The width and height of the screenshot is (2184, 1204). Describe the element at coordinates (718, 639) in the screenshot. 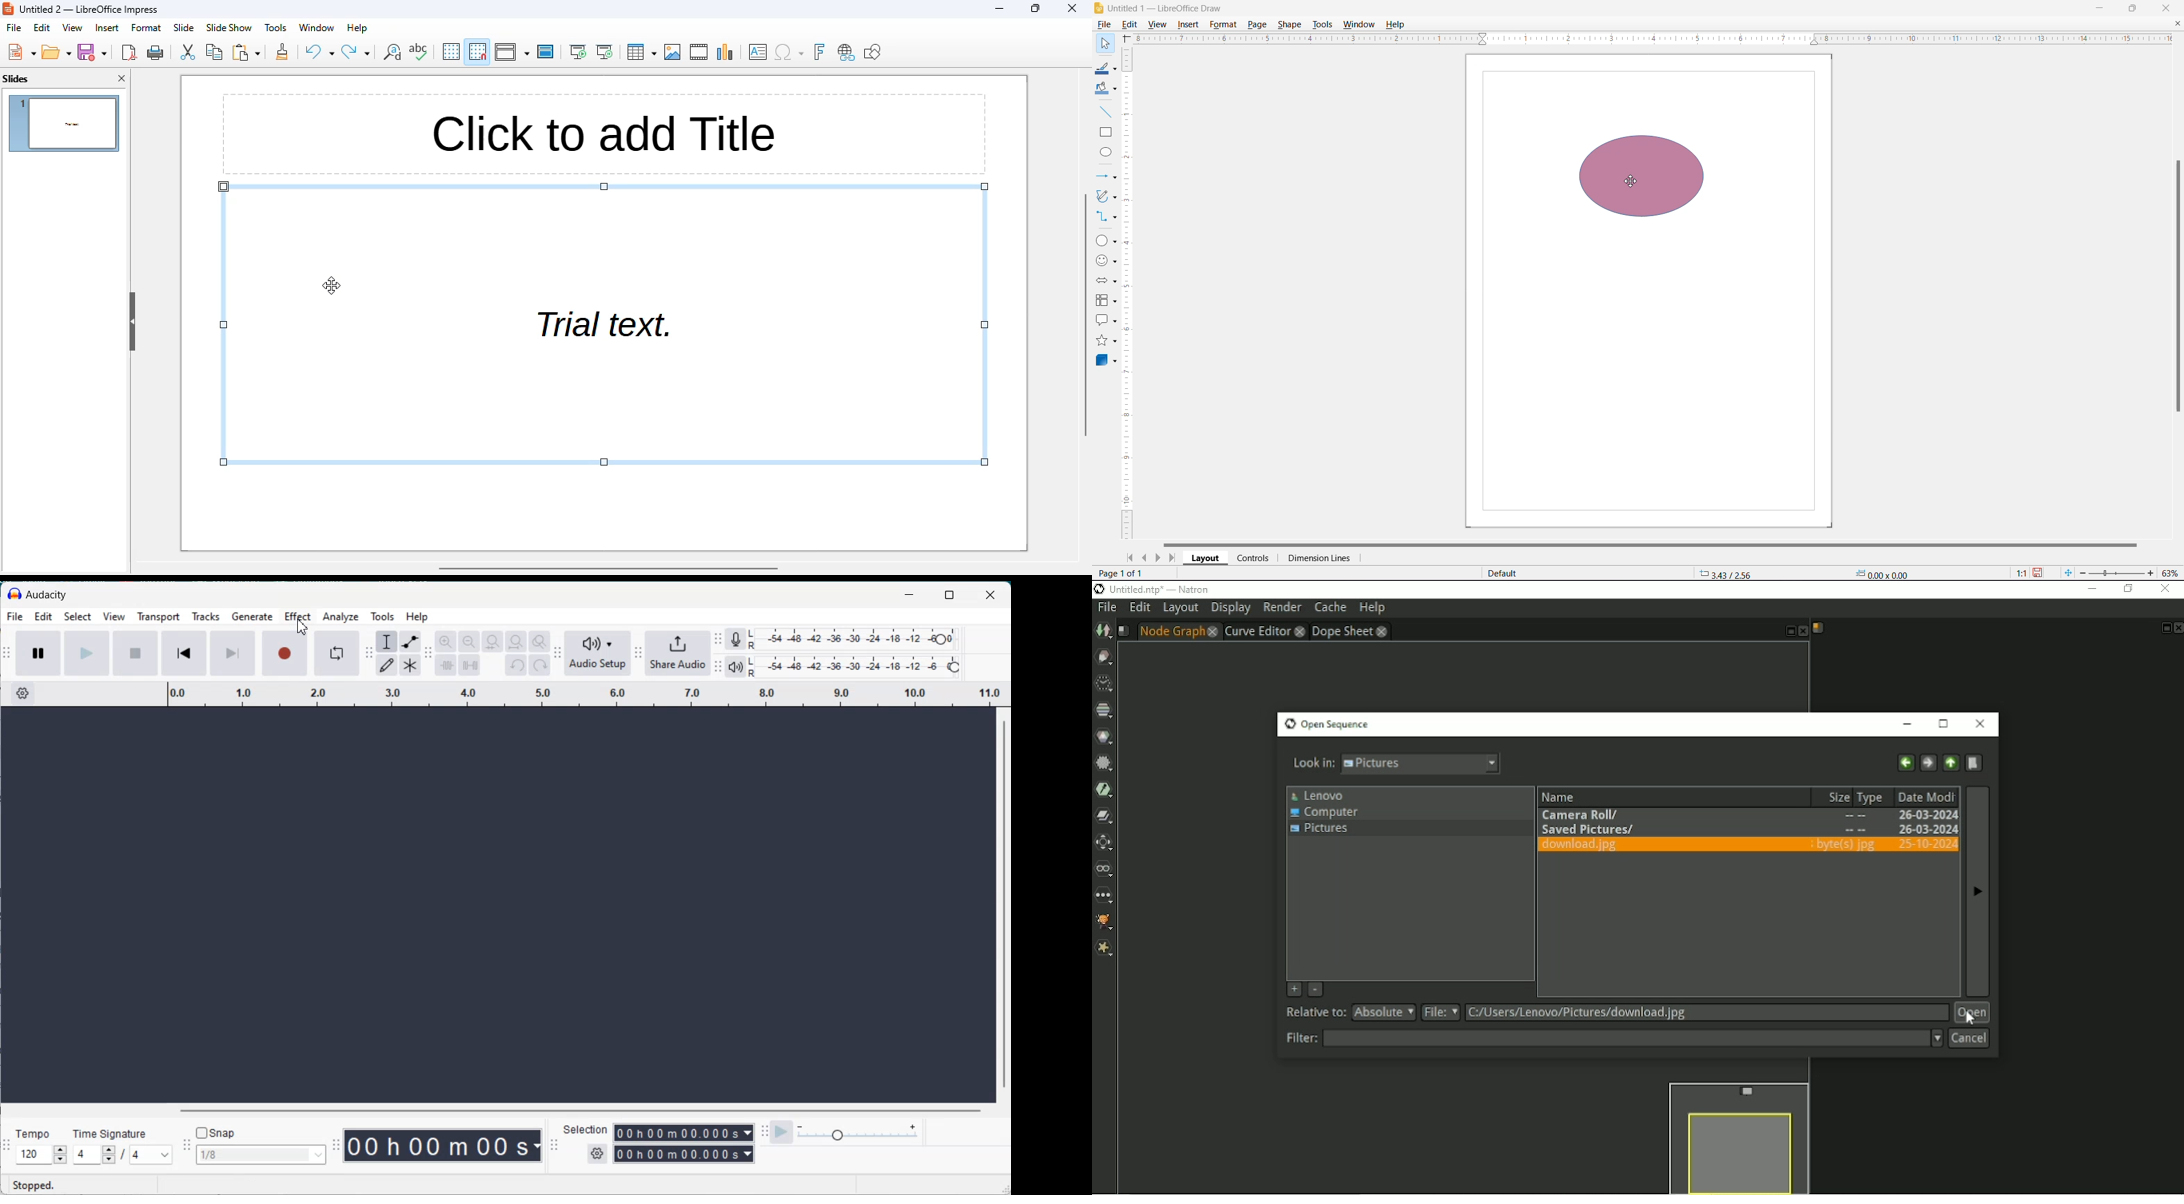

I see `Audacity recording meter toolbar` at that location.